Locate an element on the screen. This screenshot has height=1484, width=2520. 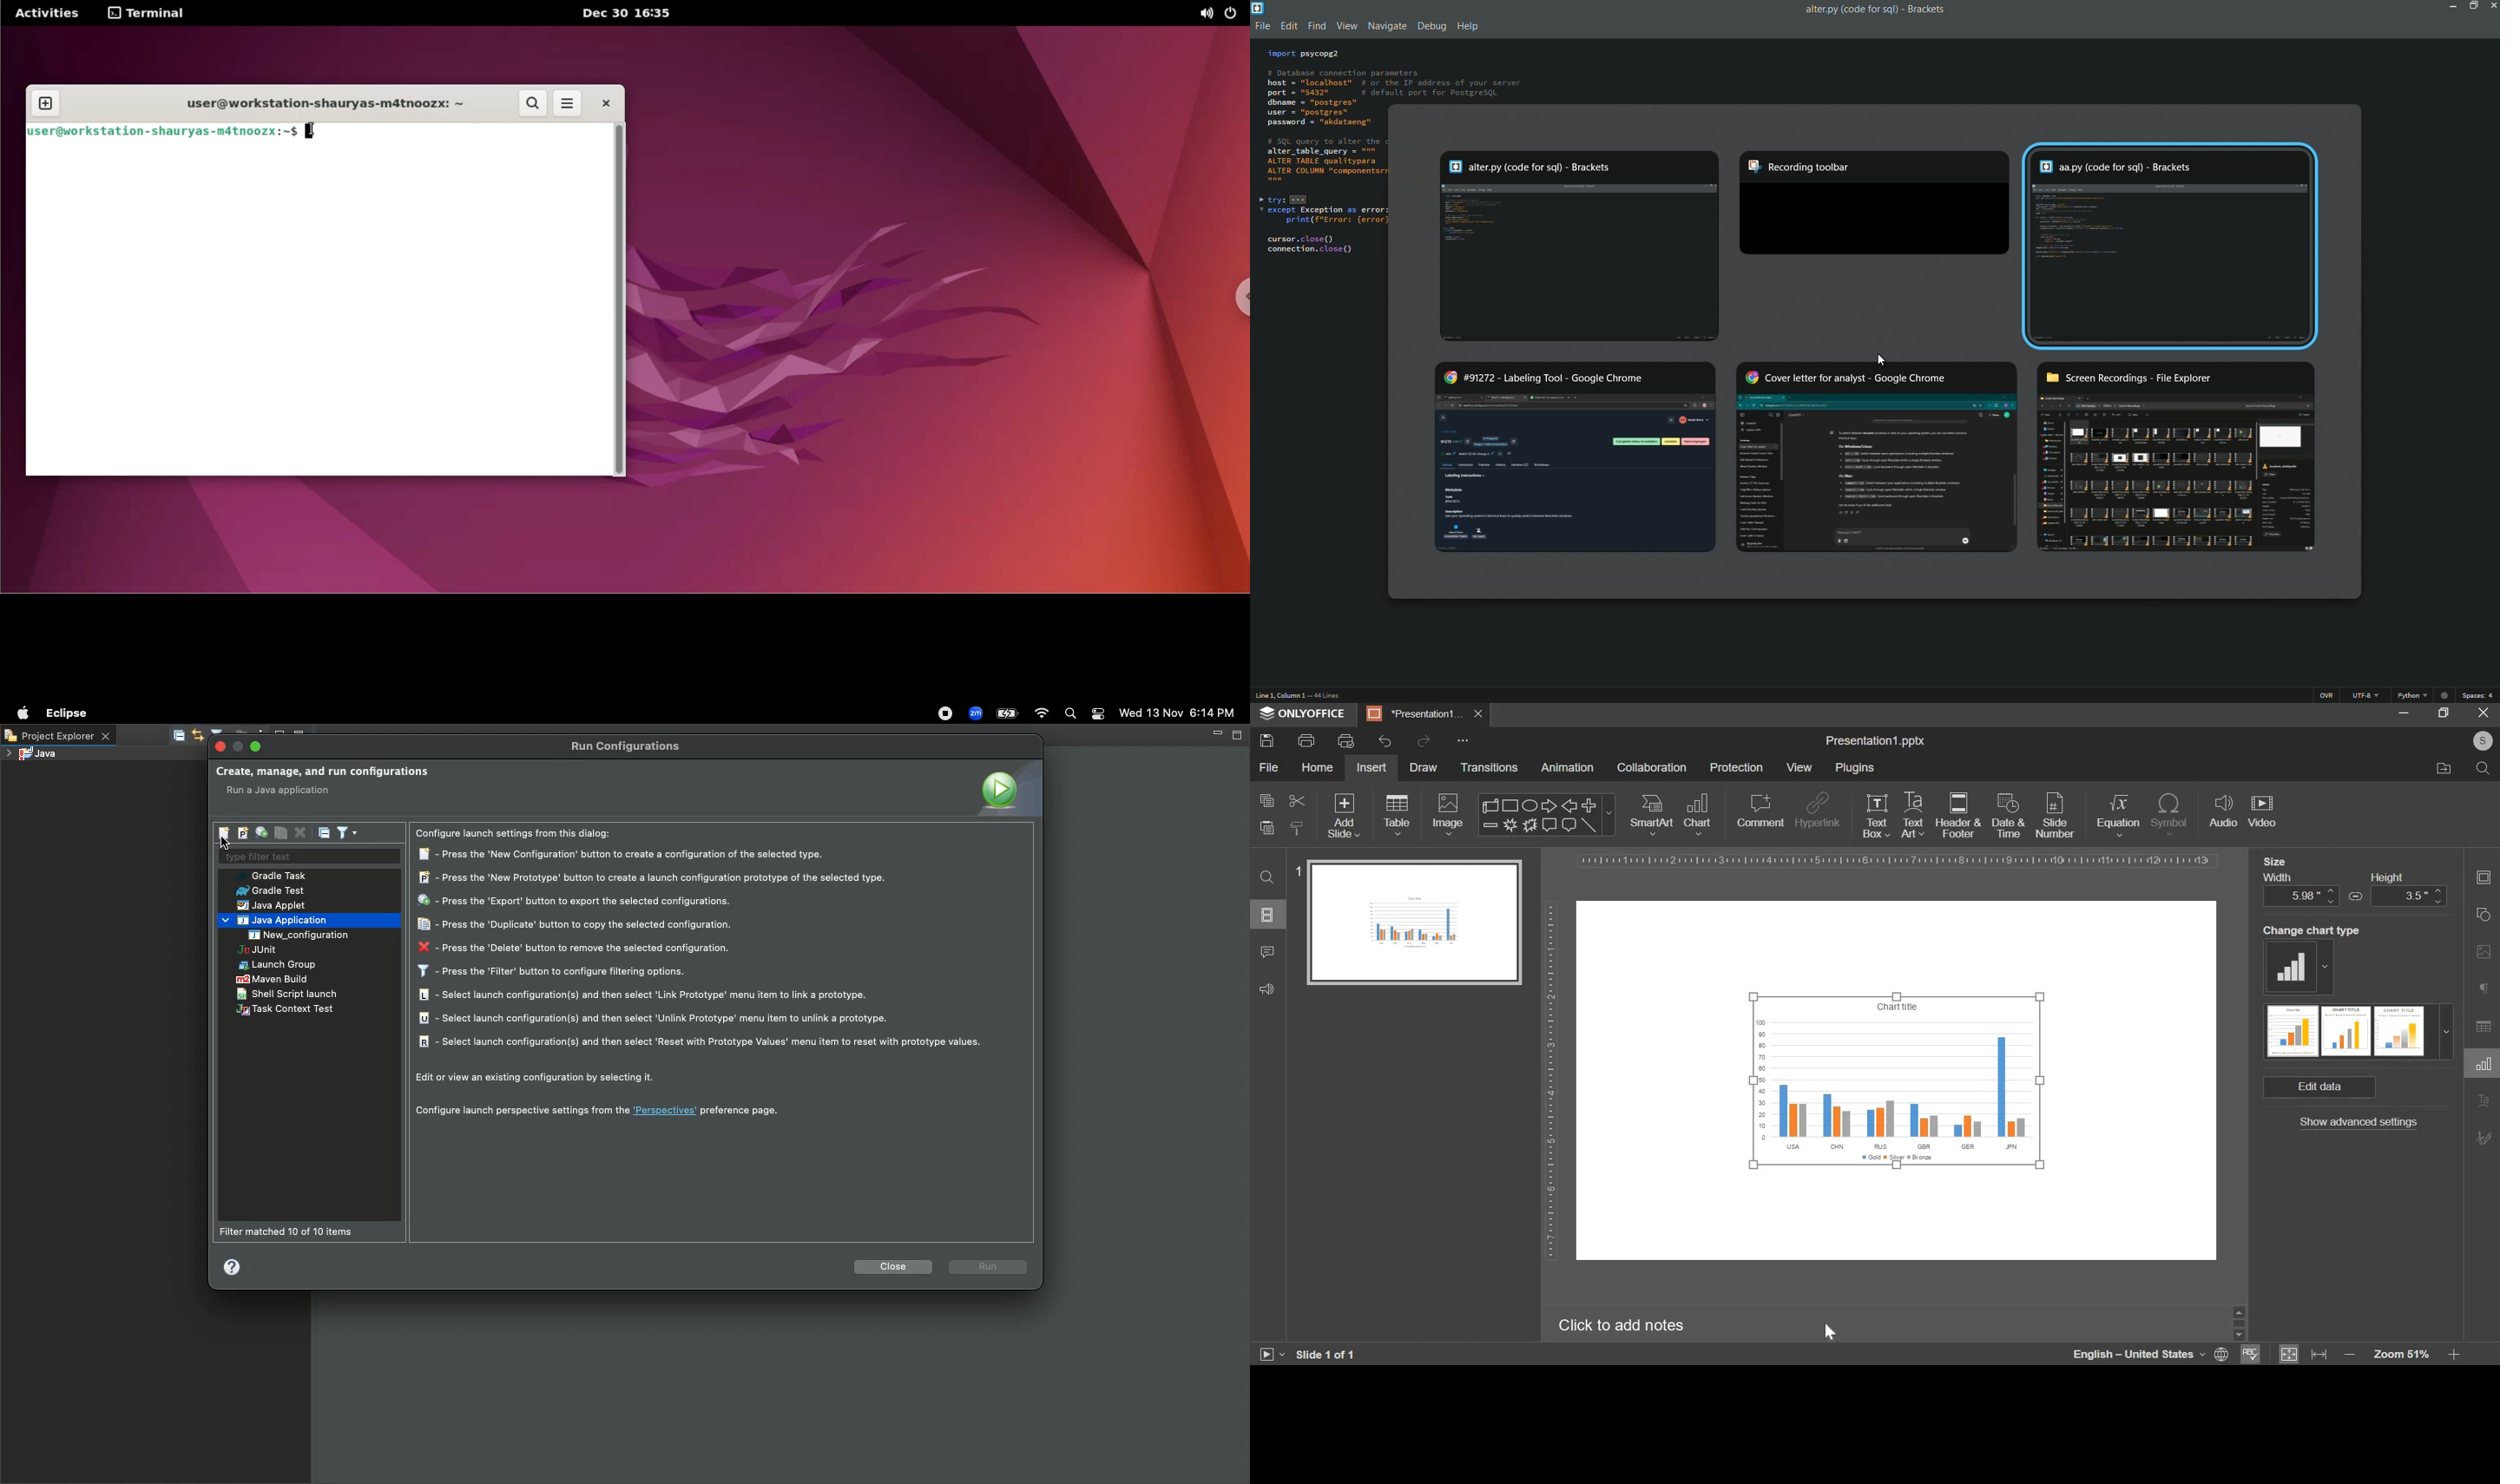
Duplicates the currently selected launch configurations is located at coordinates (280, 833).